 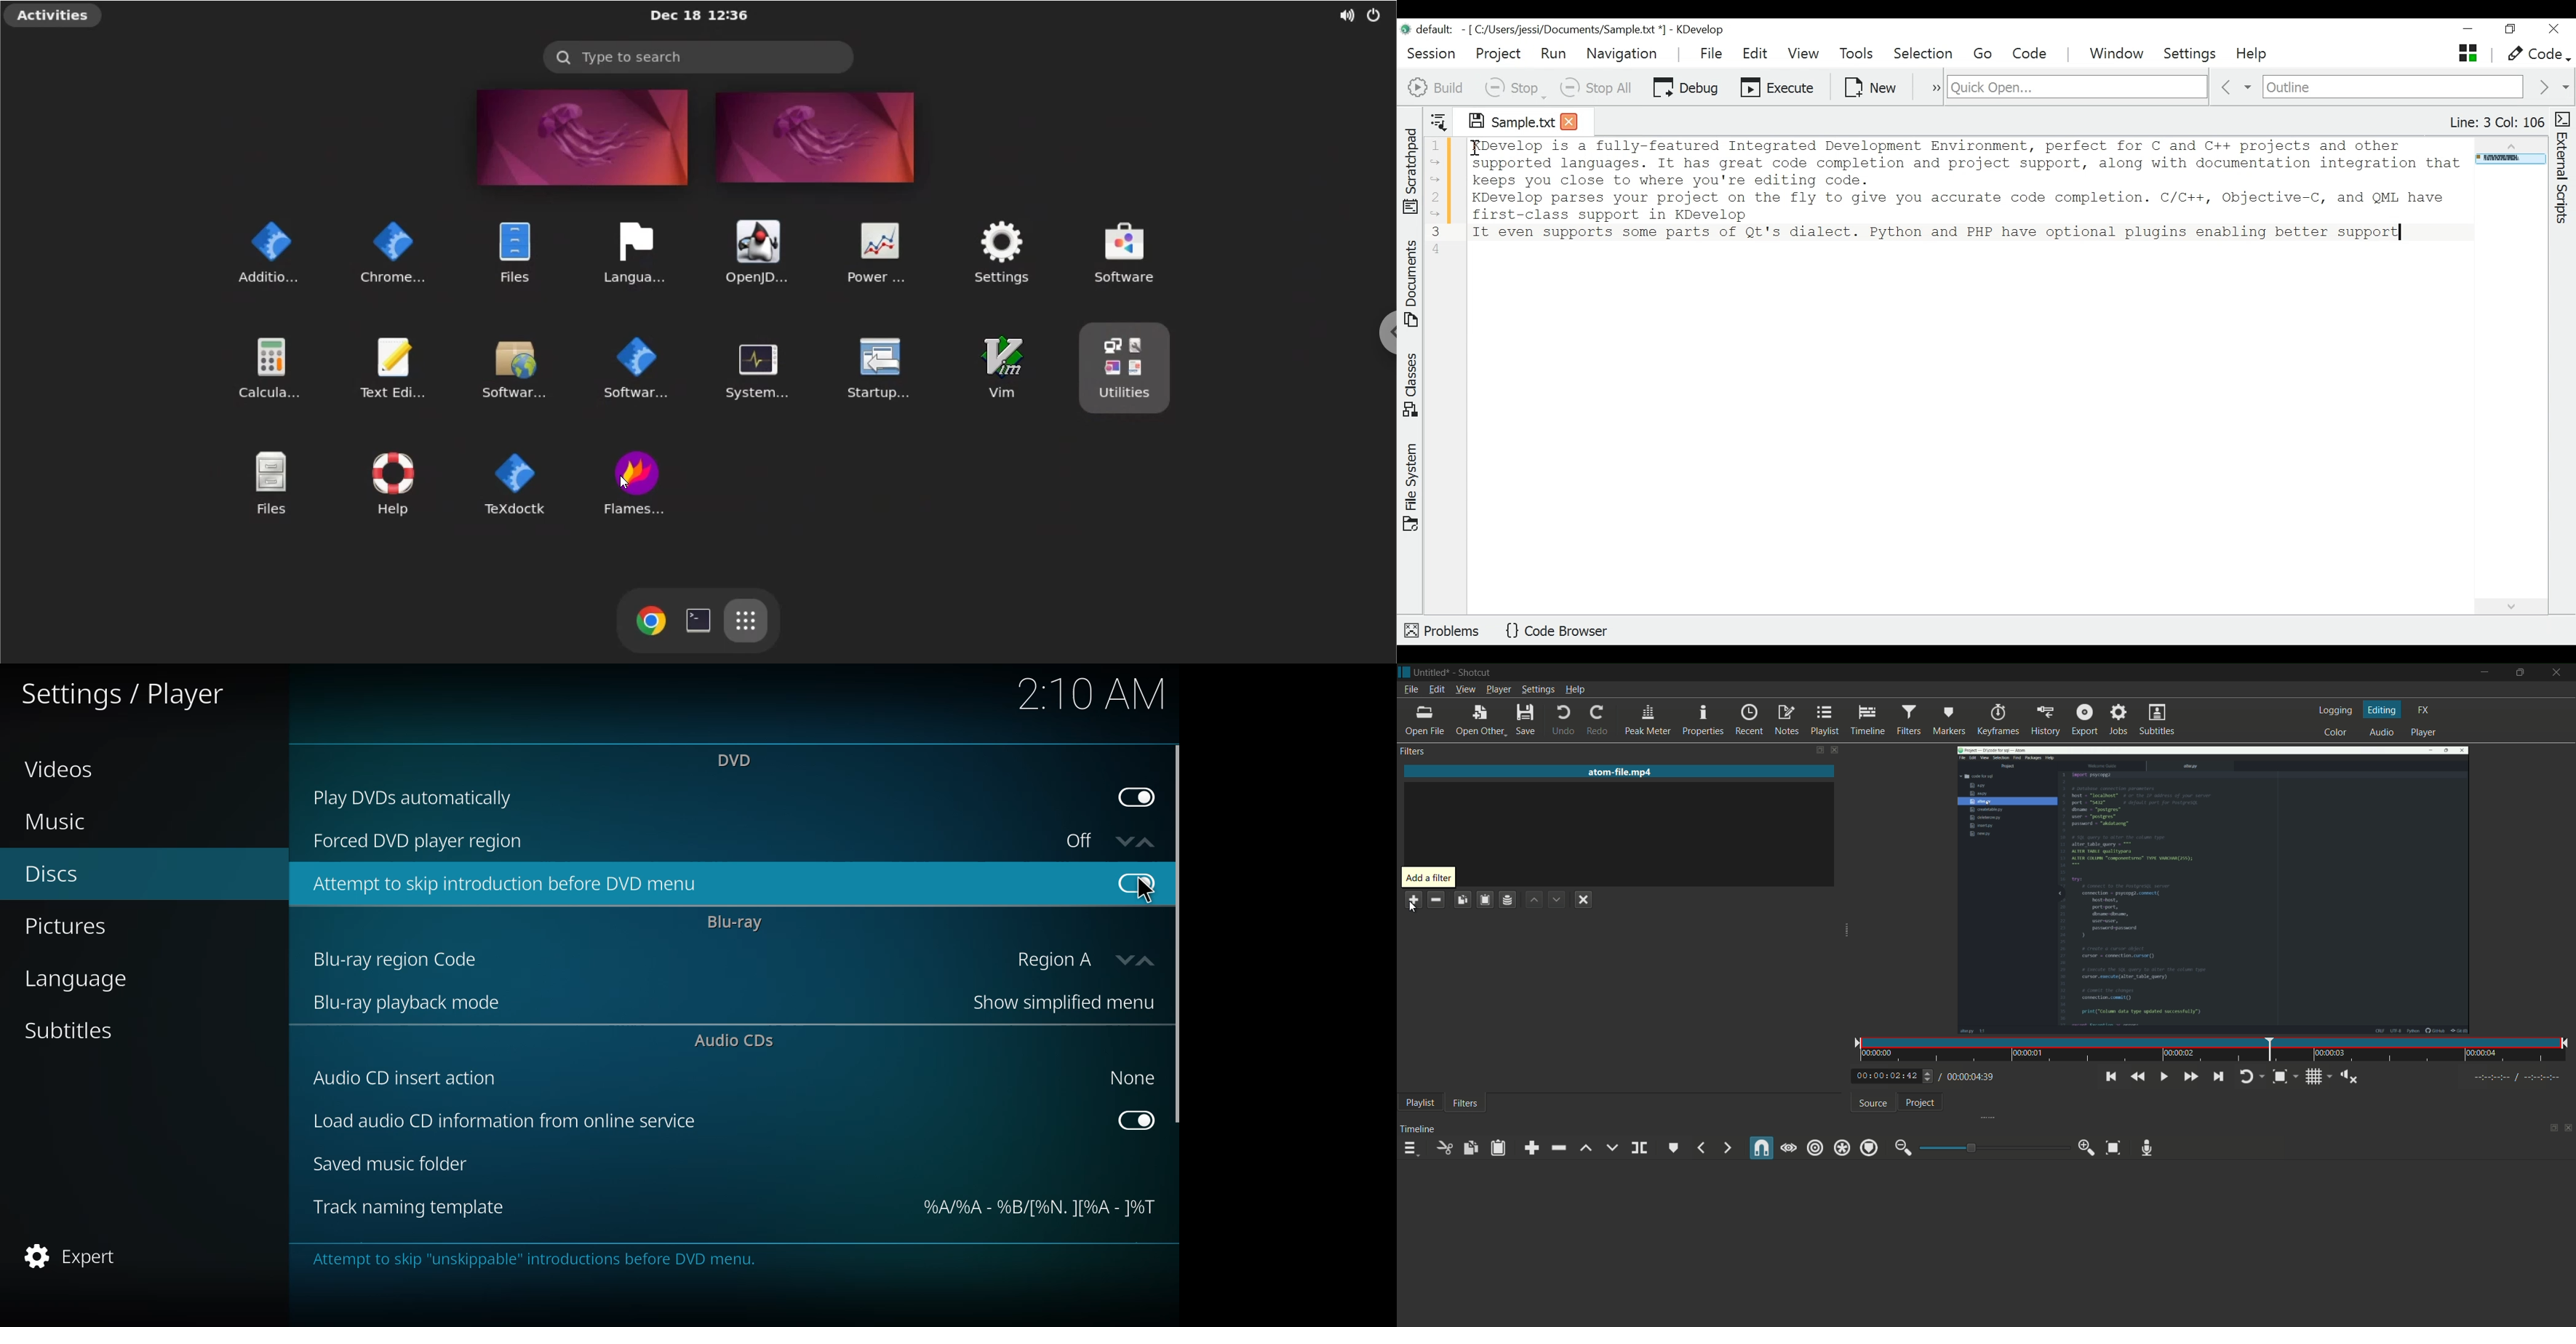 What do you see at coordinates (1617, 772) in the screenshot?
I see `imported file name` at bounding box center [1617, 772].